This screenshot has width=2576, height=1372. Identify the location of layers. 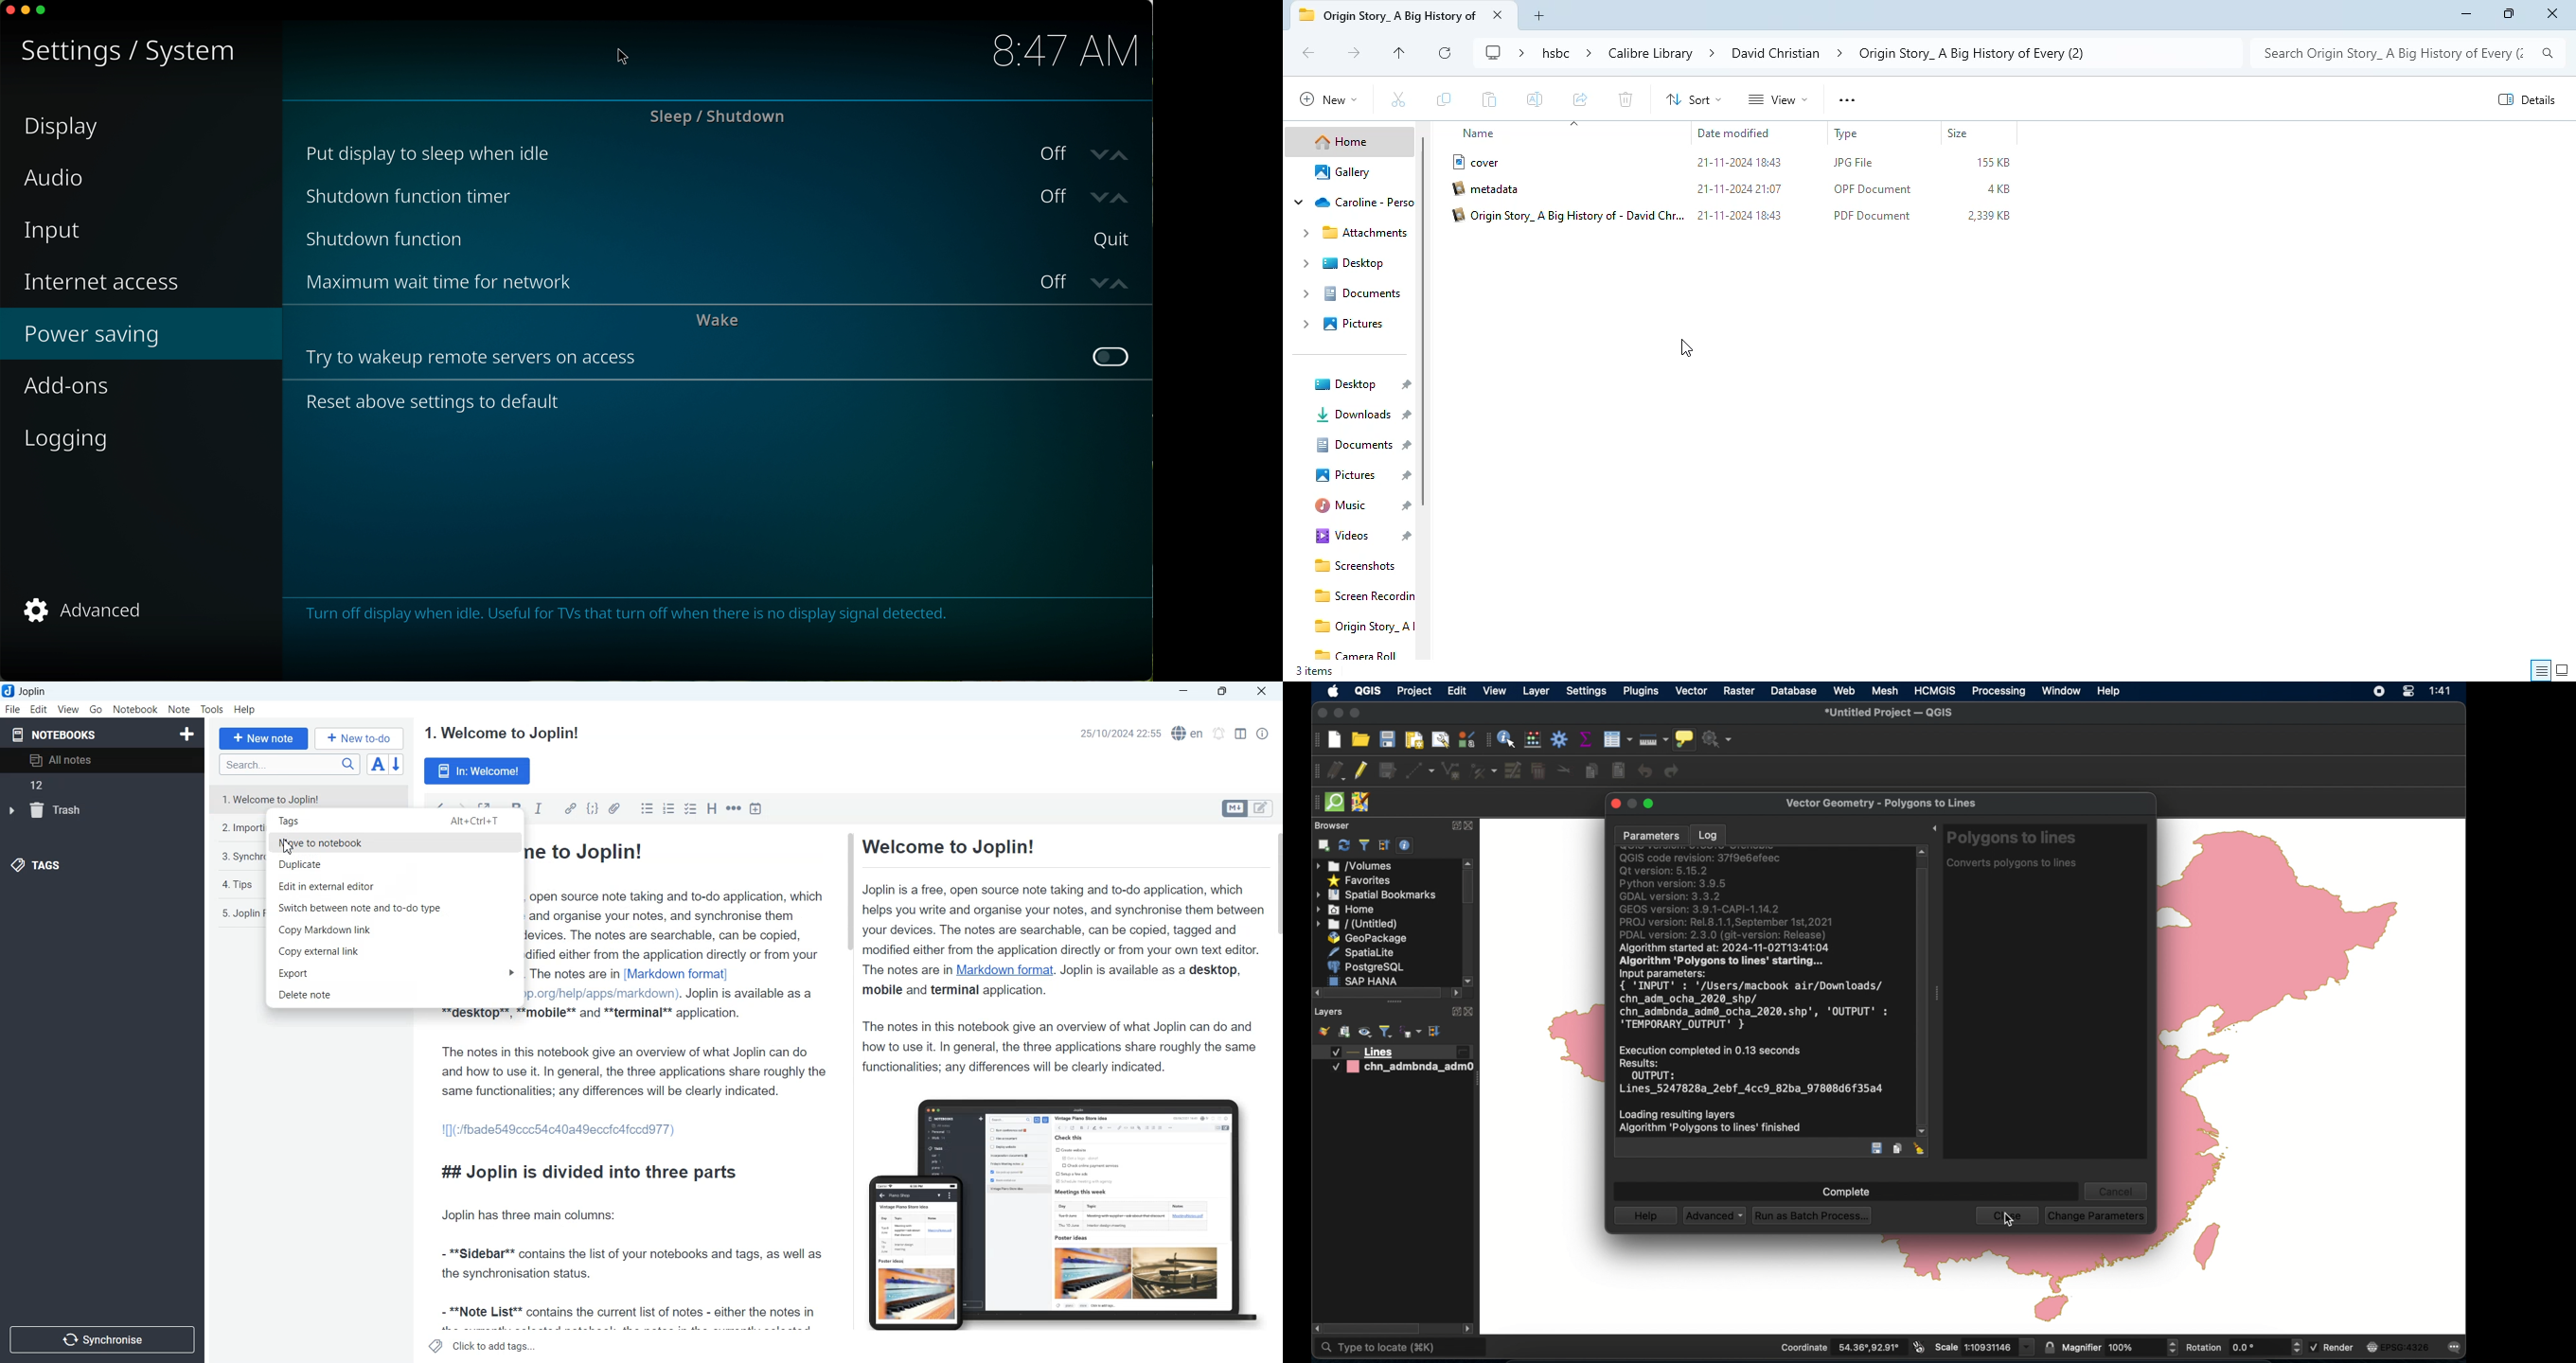
(1328, 1013).